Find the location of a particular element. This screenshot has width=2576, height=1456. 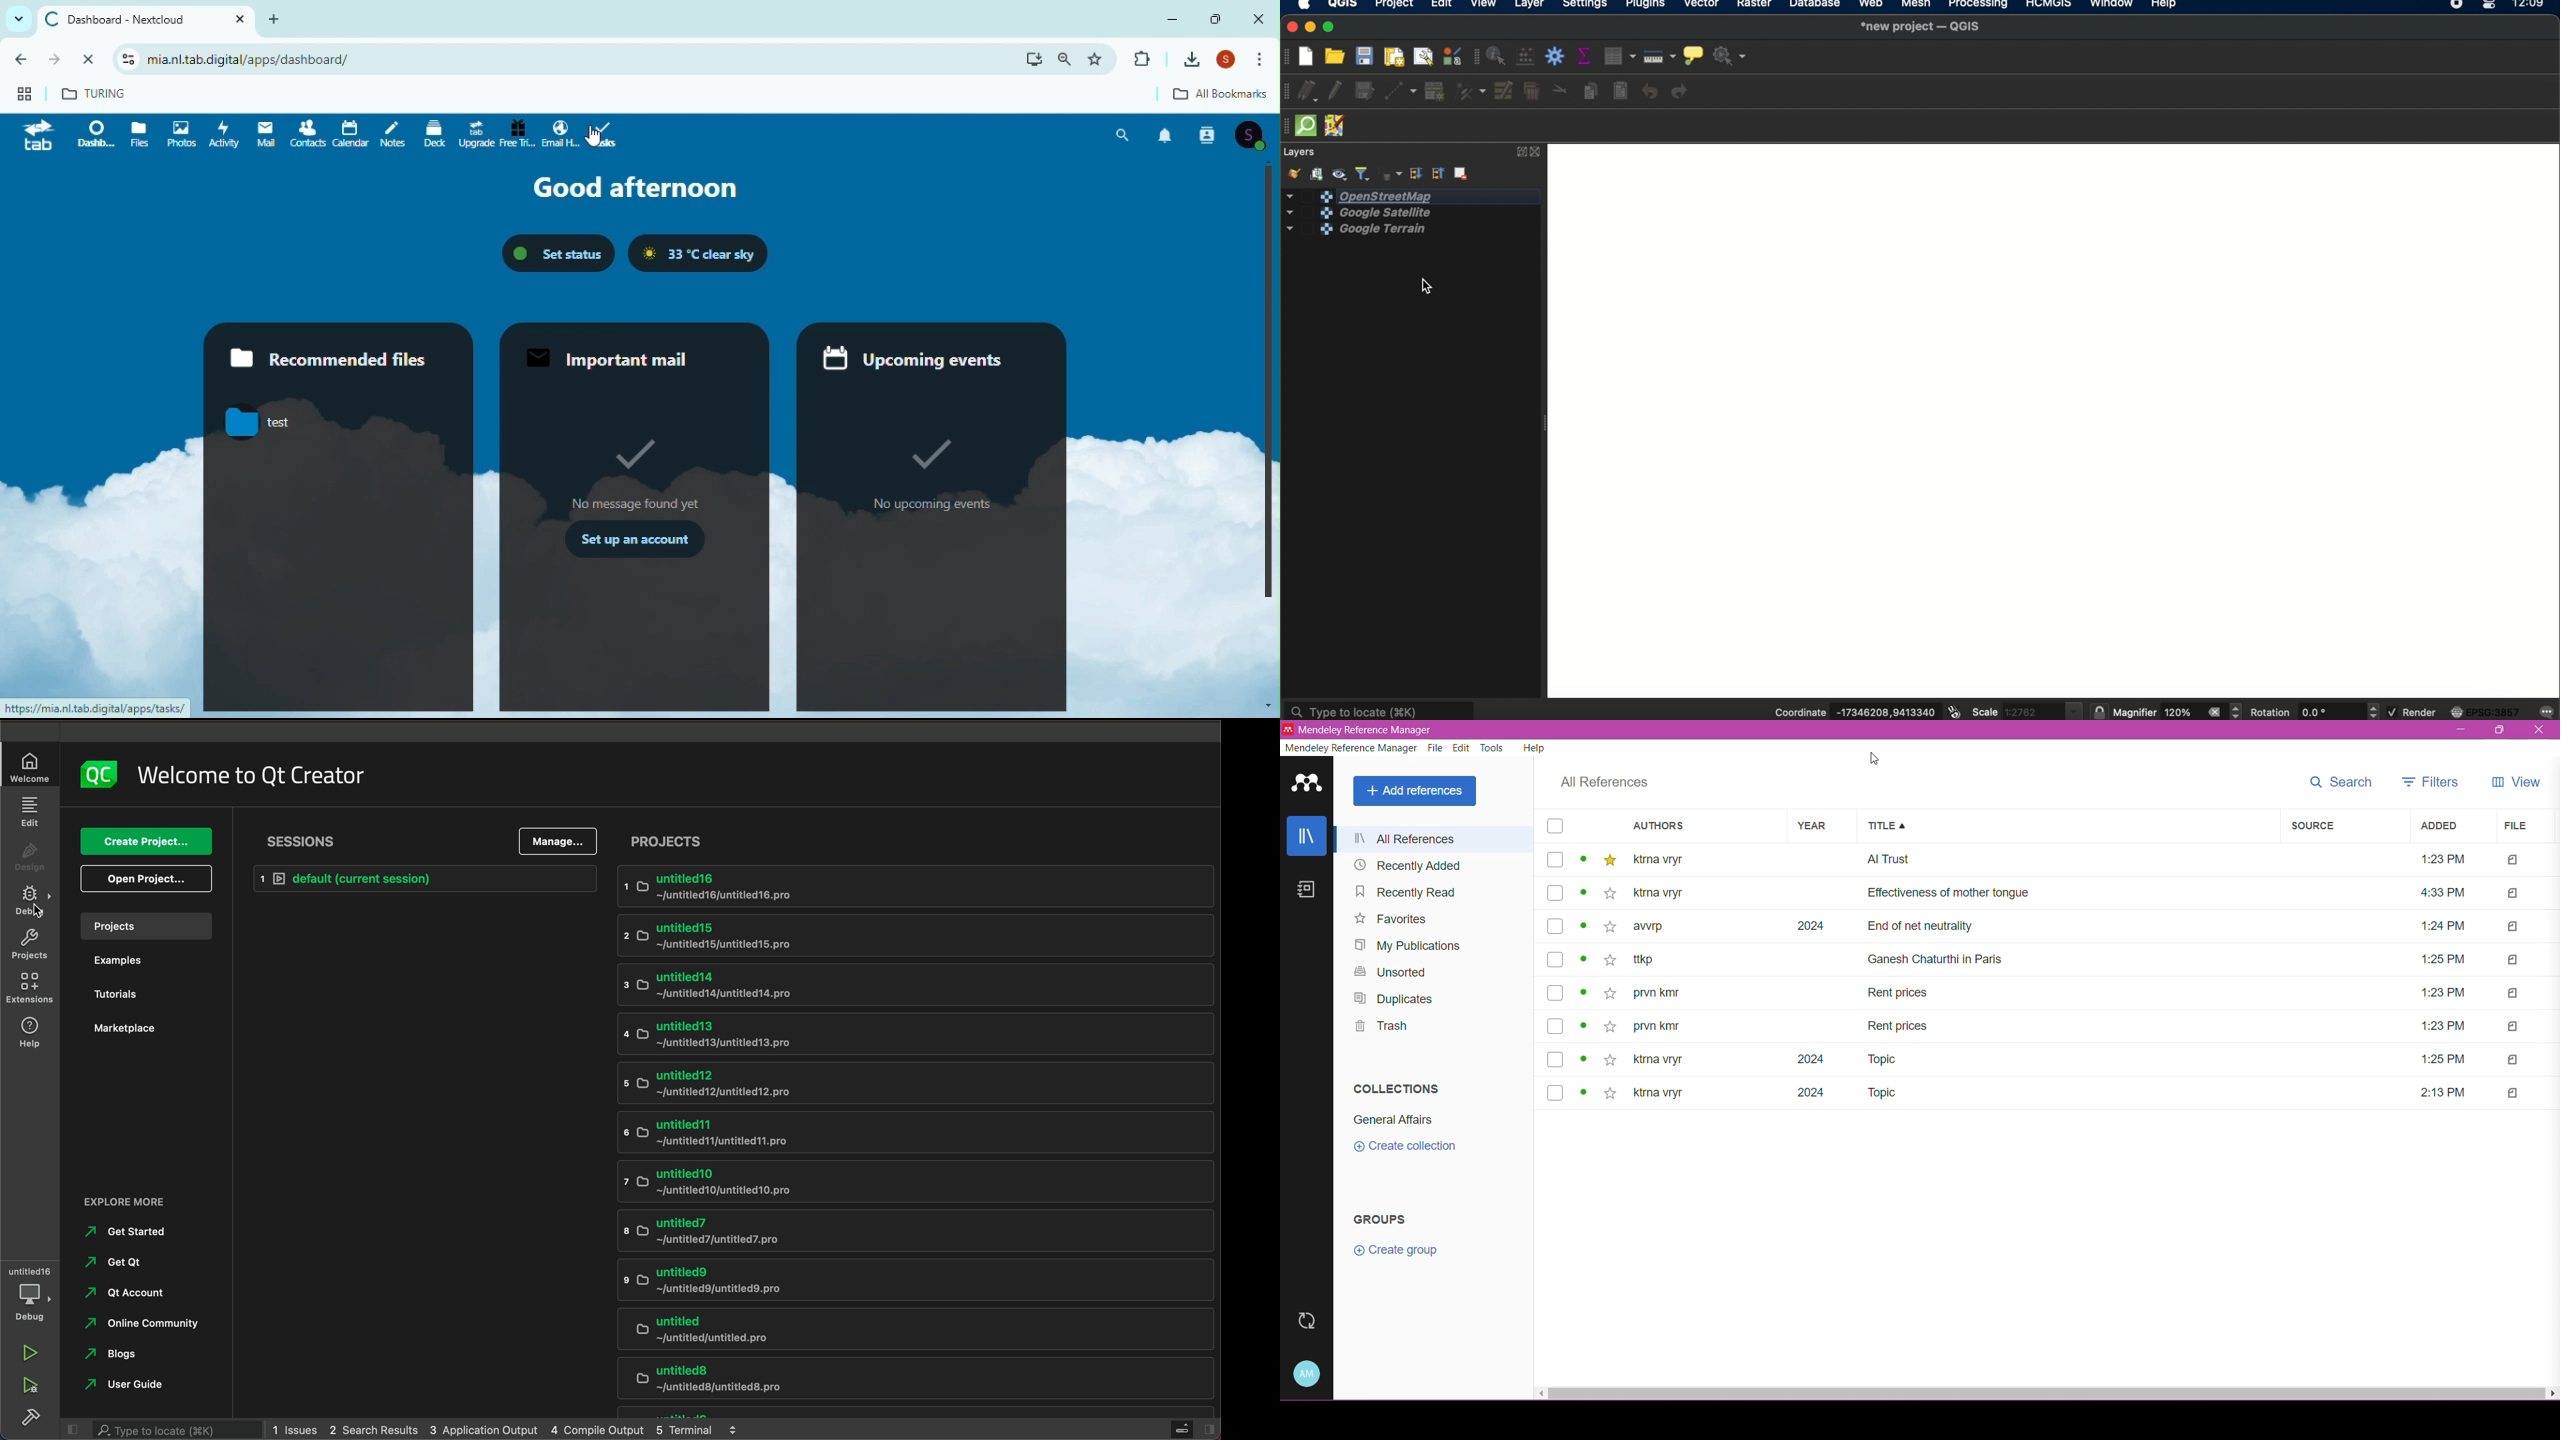

Extensions is located at coordinates (1141, 60).